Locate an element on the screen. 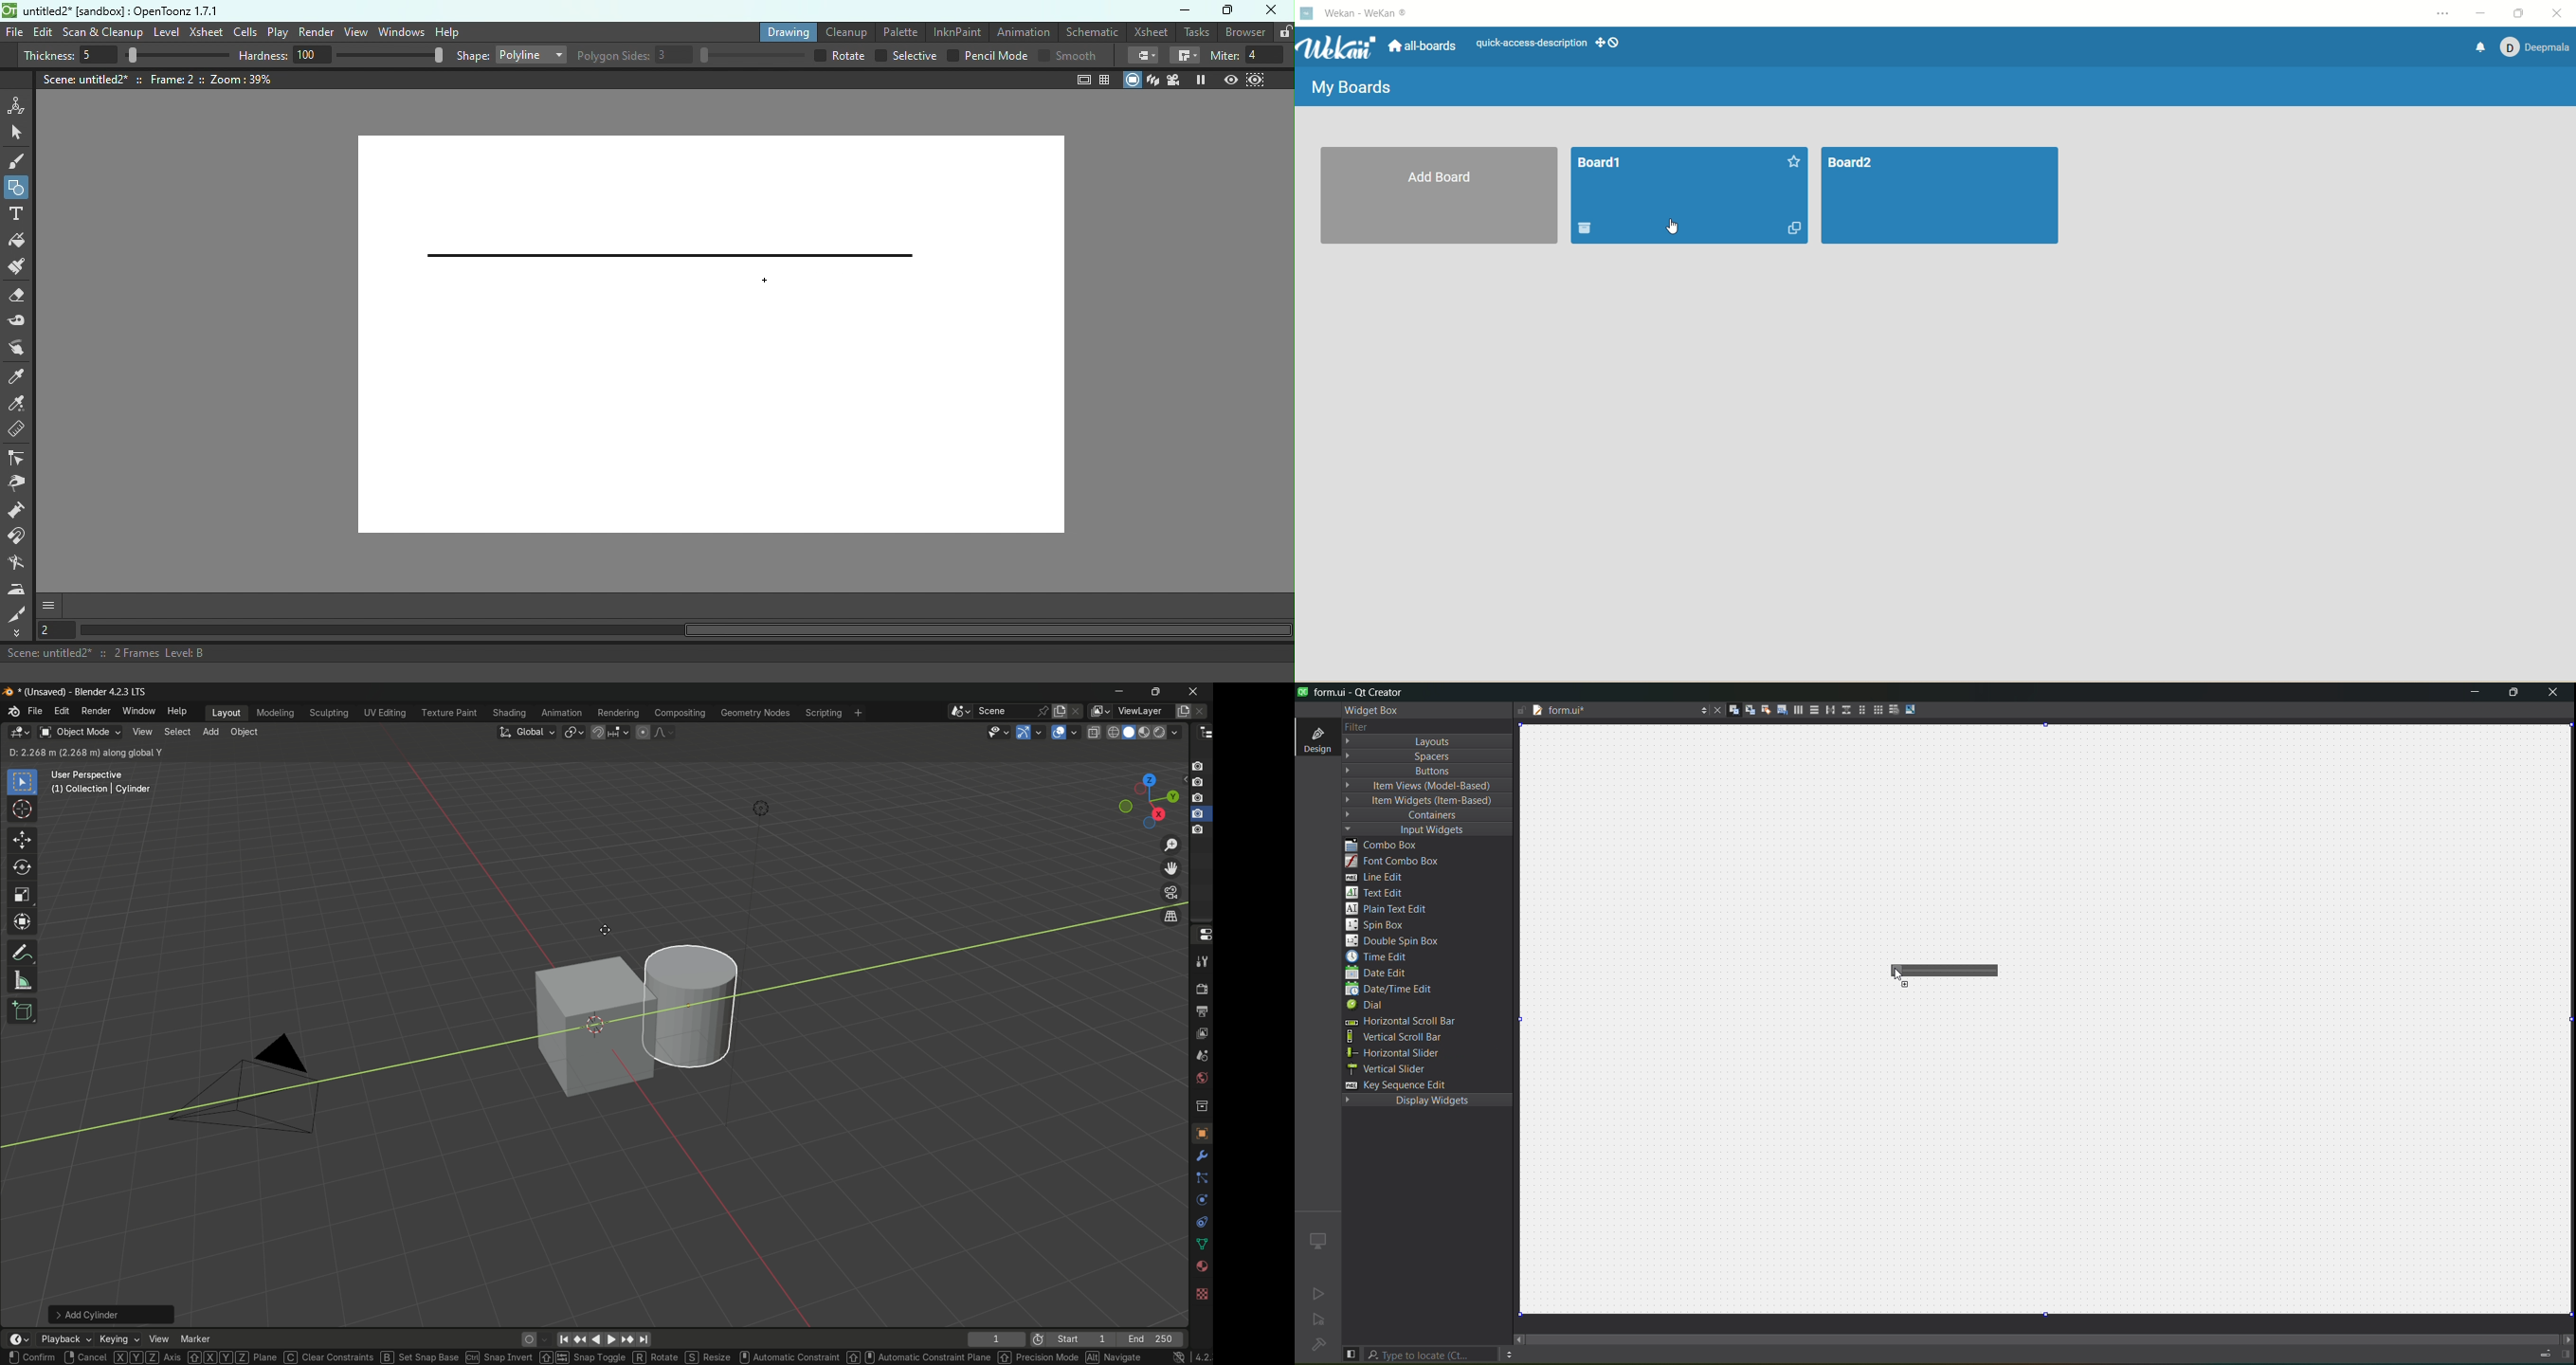 Image resolution: width=2576 pixels, height=1372 pixels. rotate is located at coordinates (1195, 1201).